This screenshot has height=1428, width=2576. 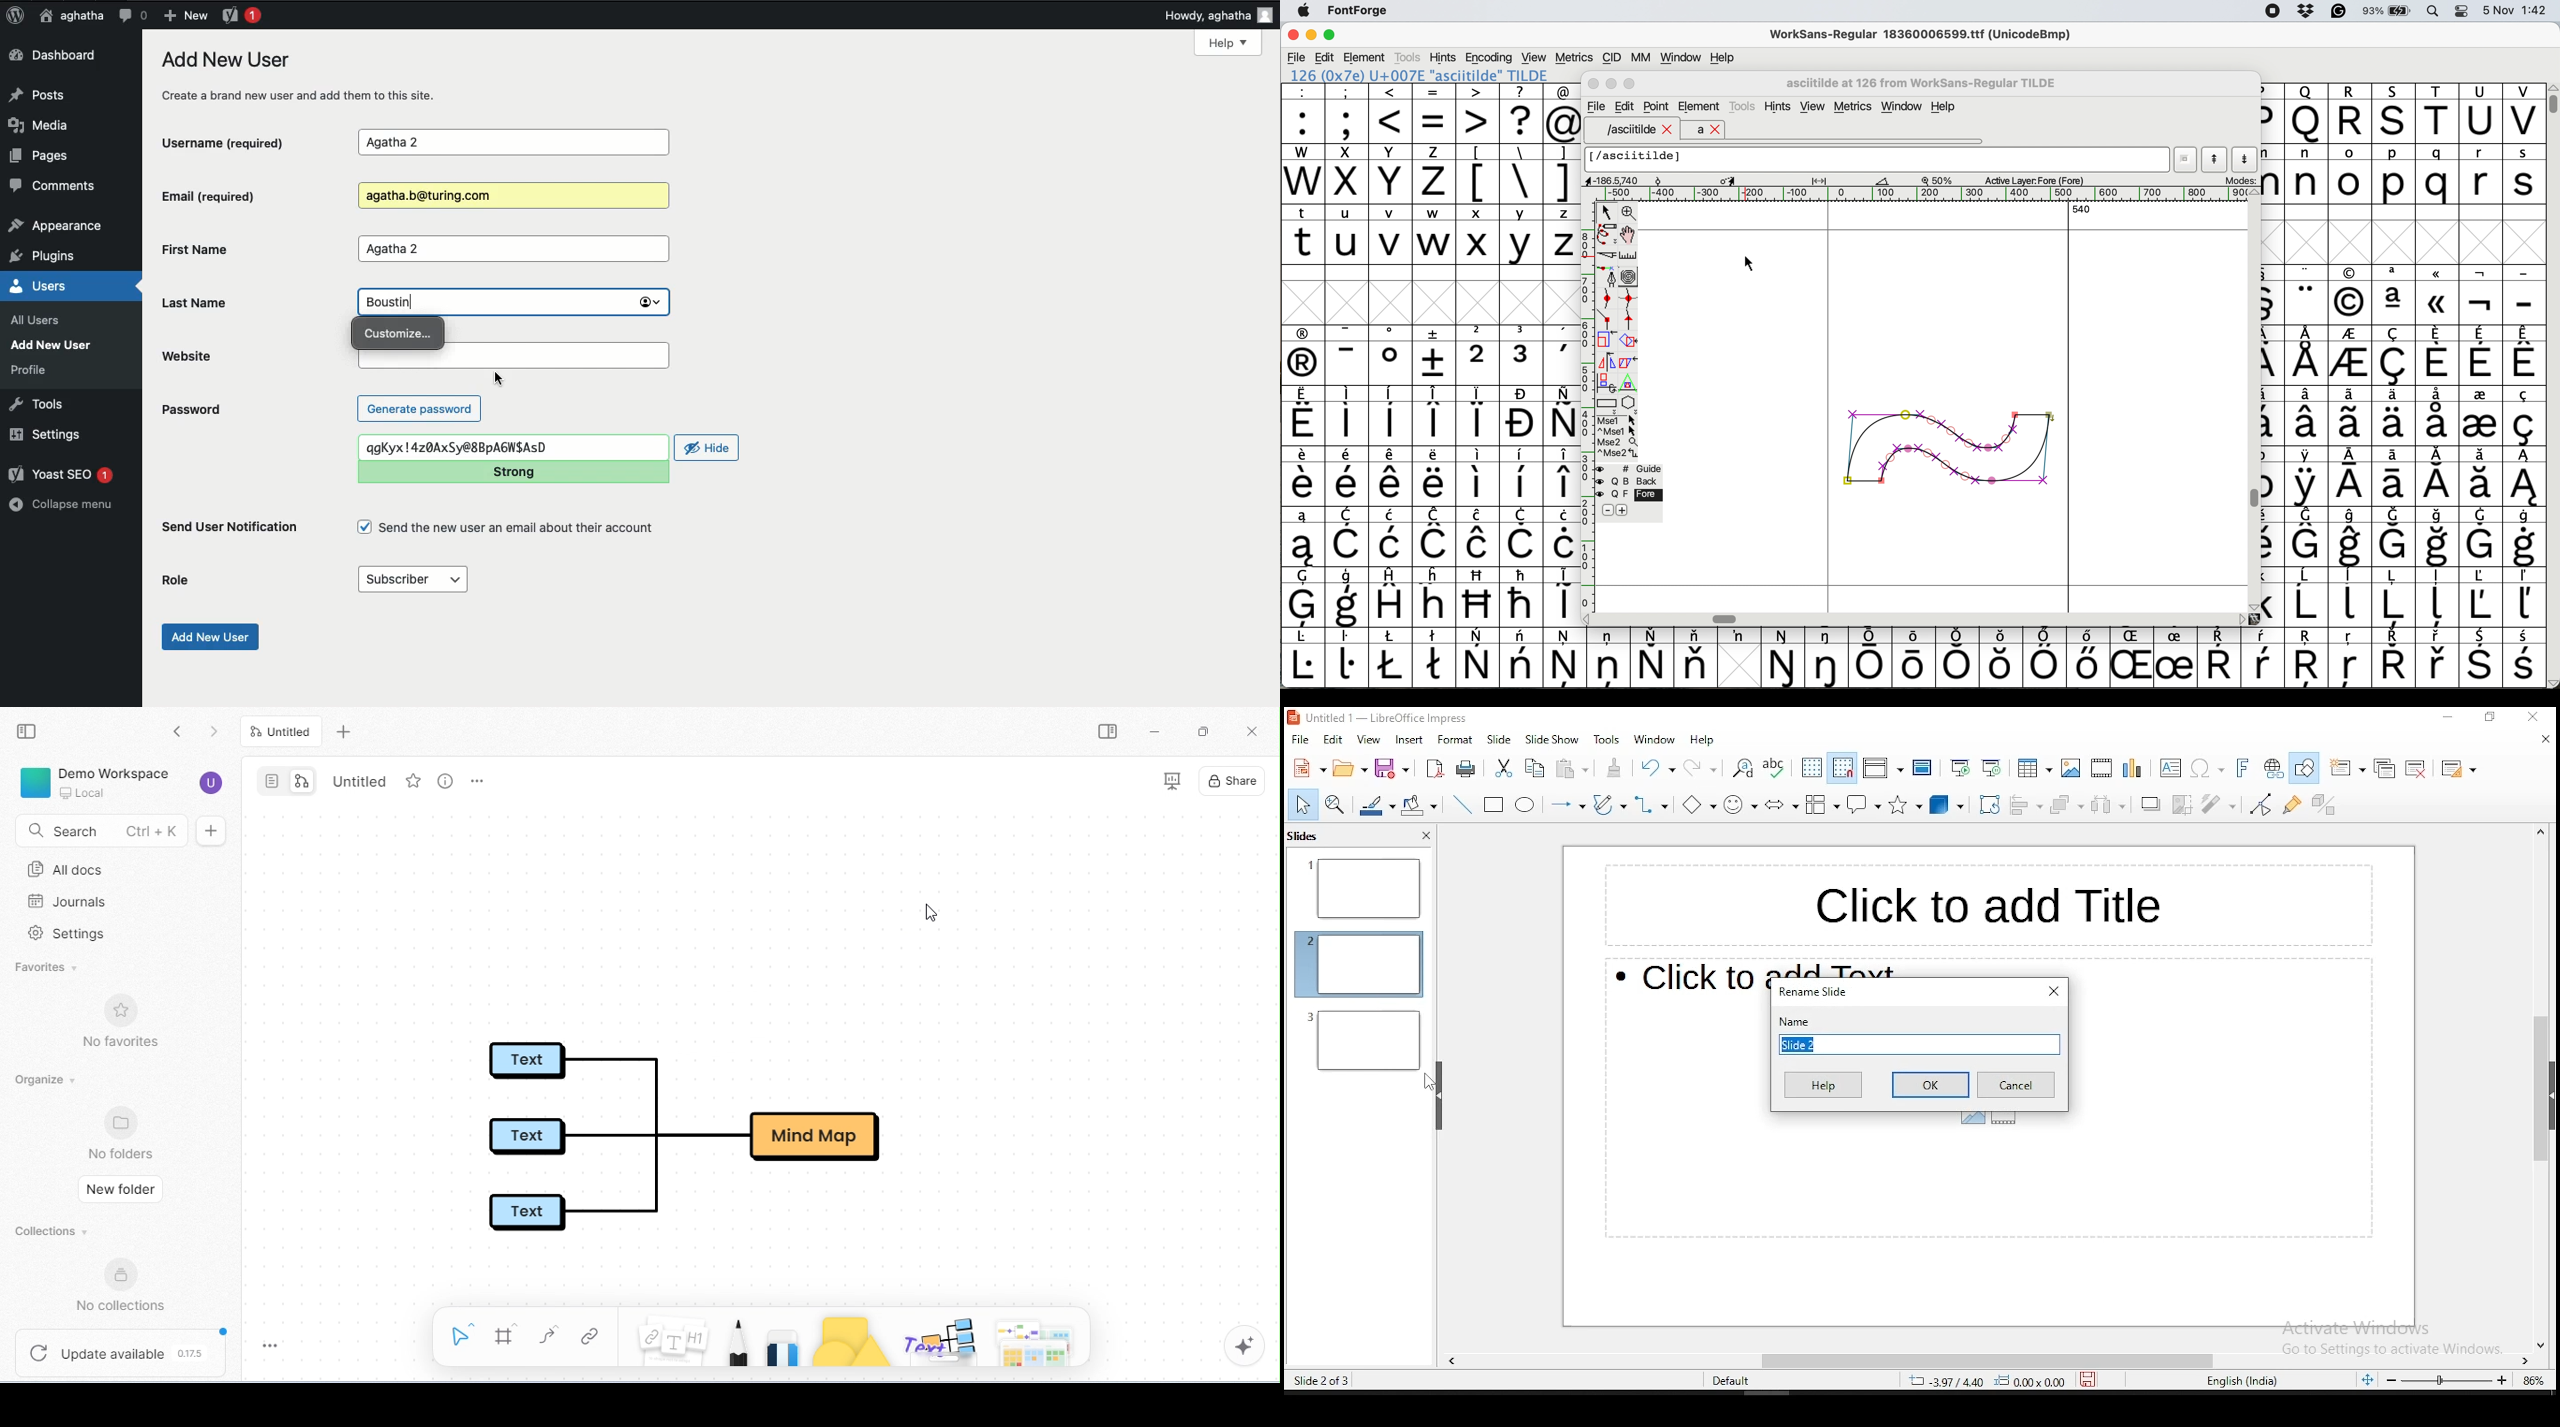 I want to click on distribute, so click(x=2108, y=806).